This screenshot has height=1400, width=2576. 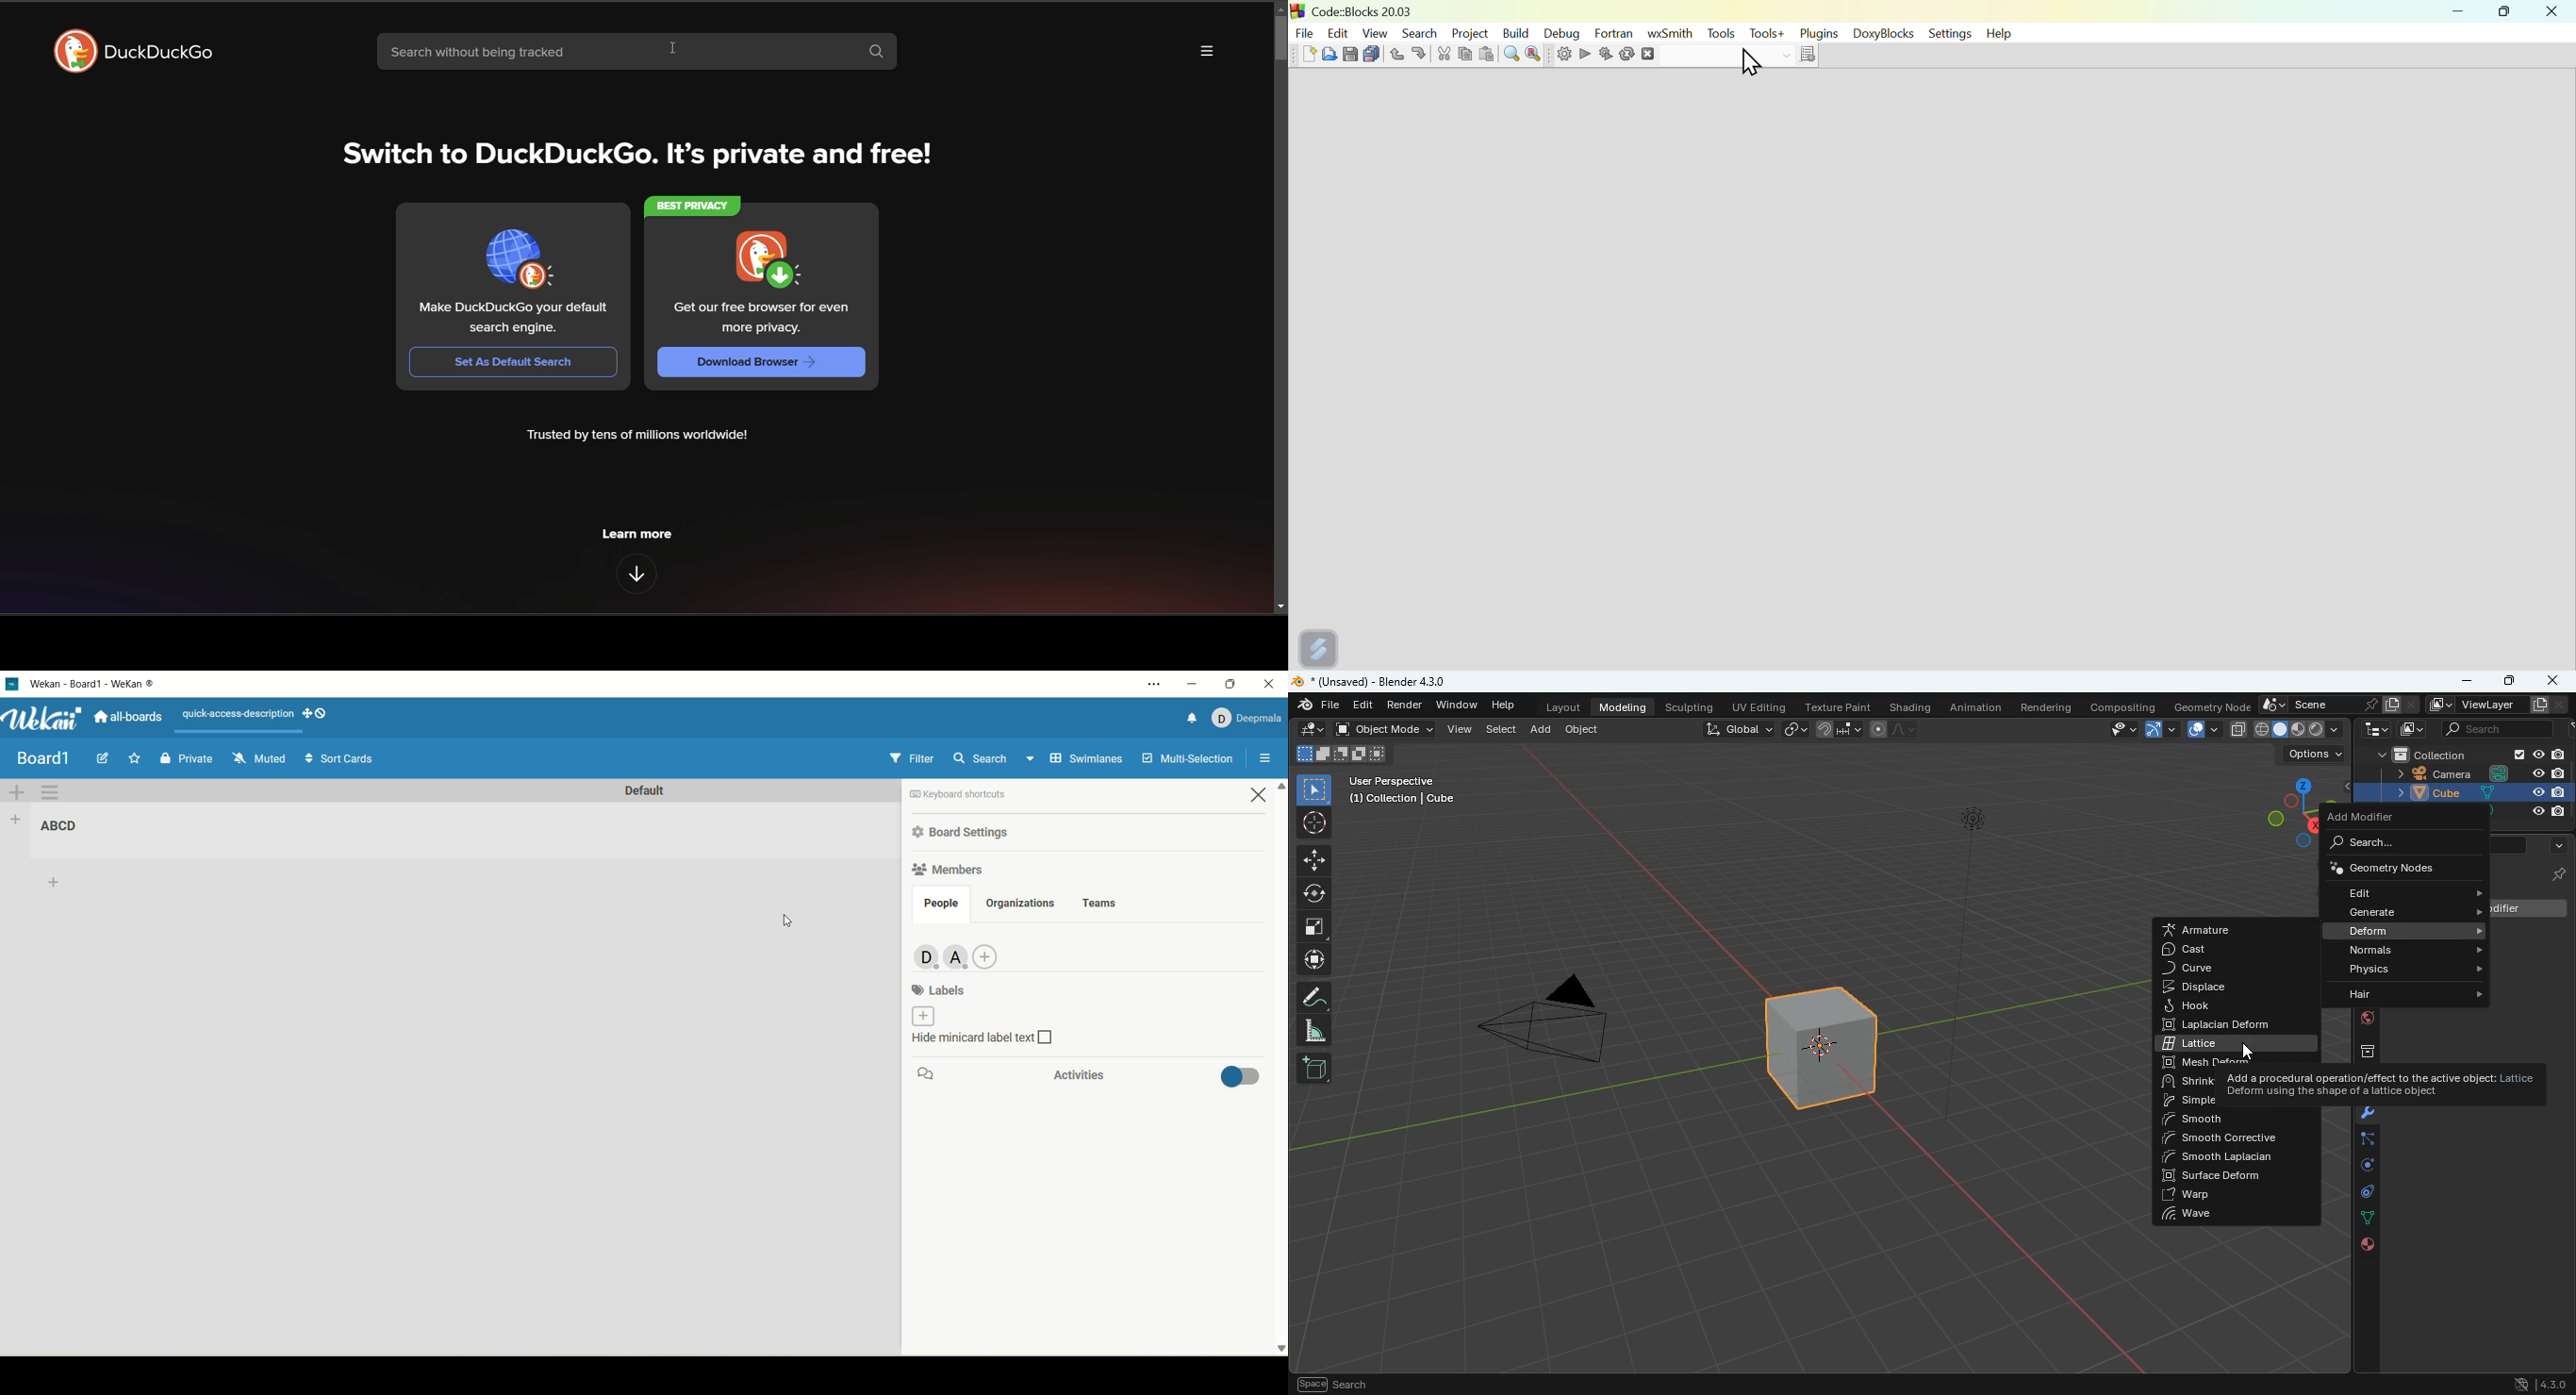 What do you see at coordinates (1466, 52) in the screenshot?
I see `Copy` at bounding box center [1466, 52].